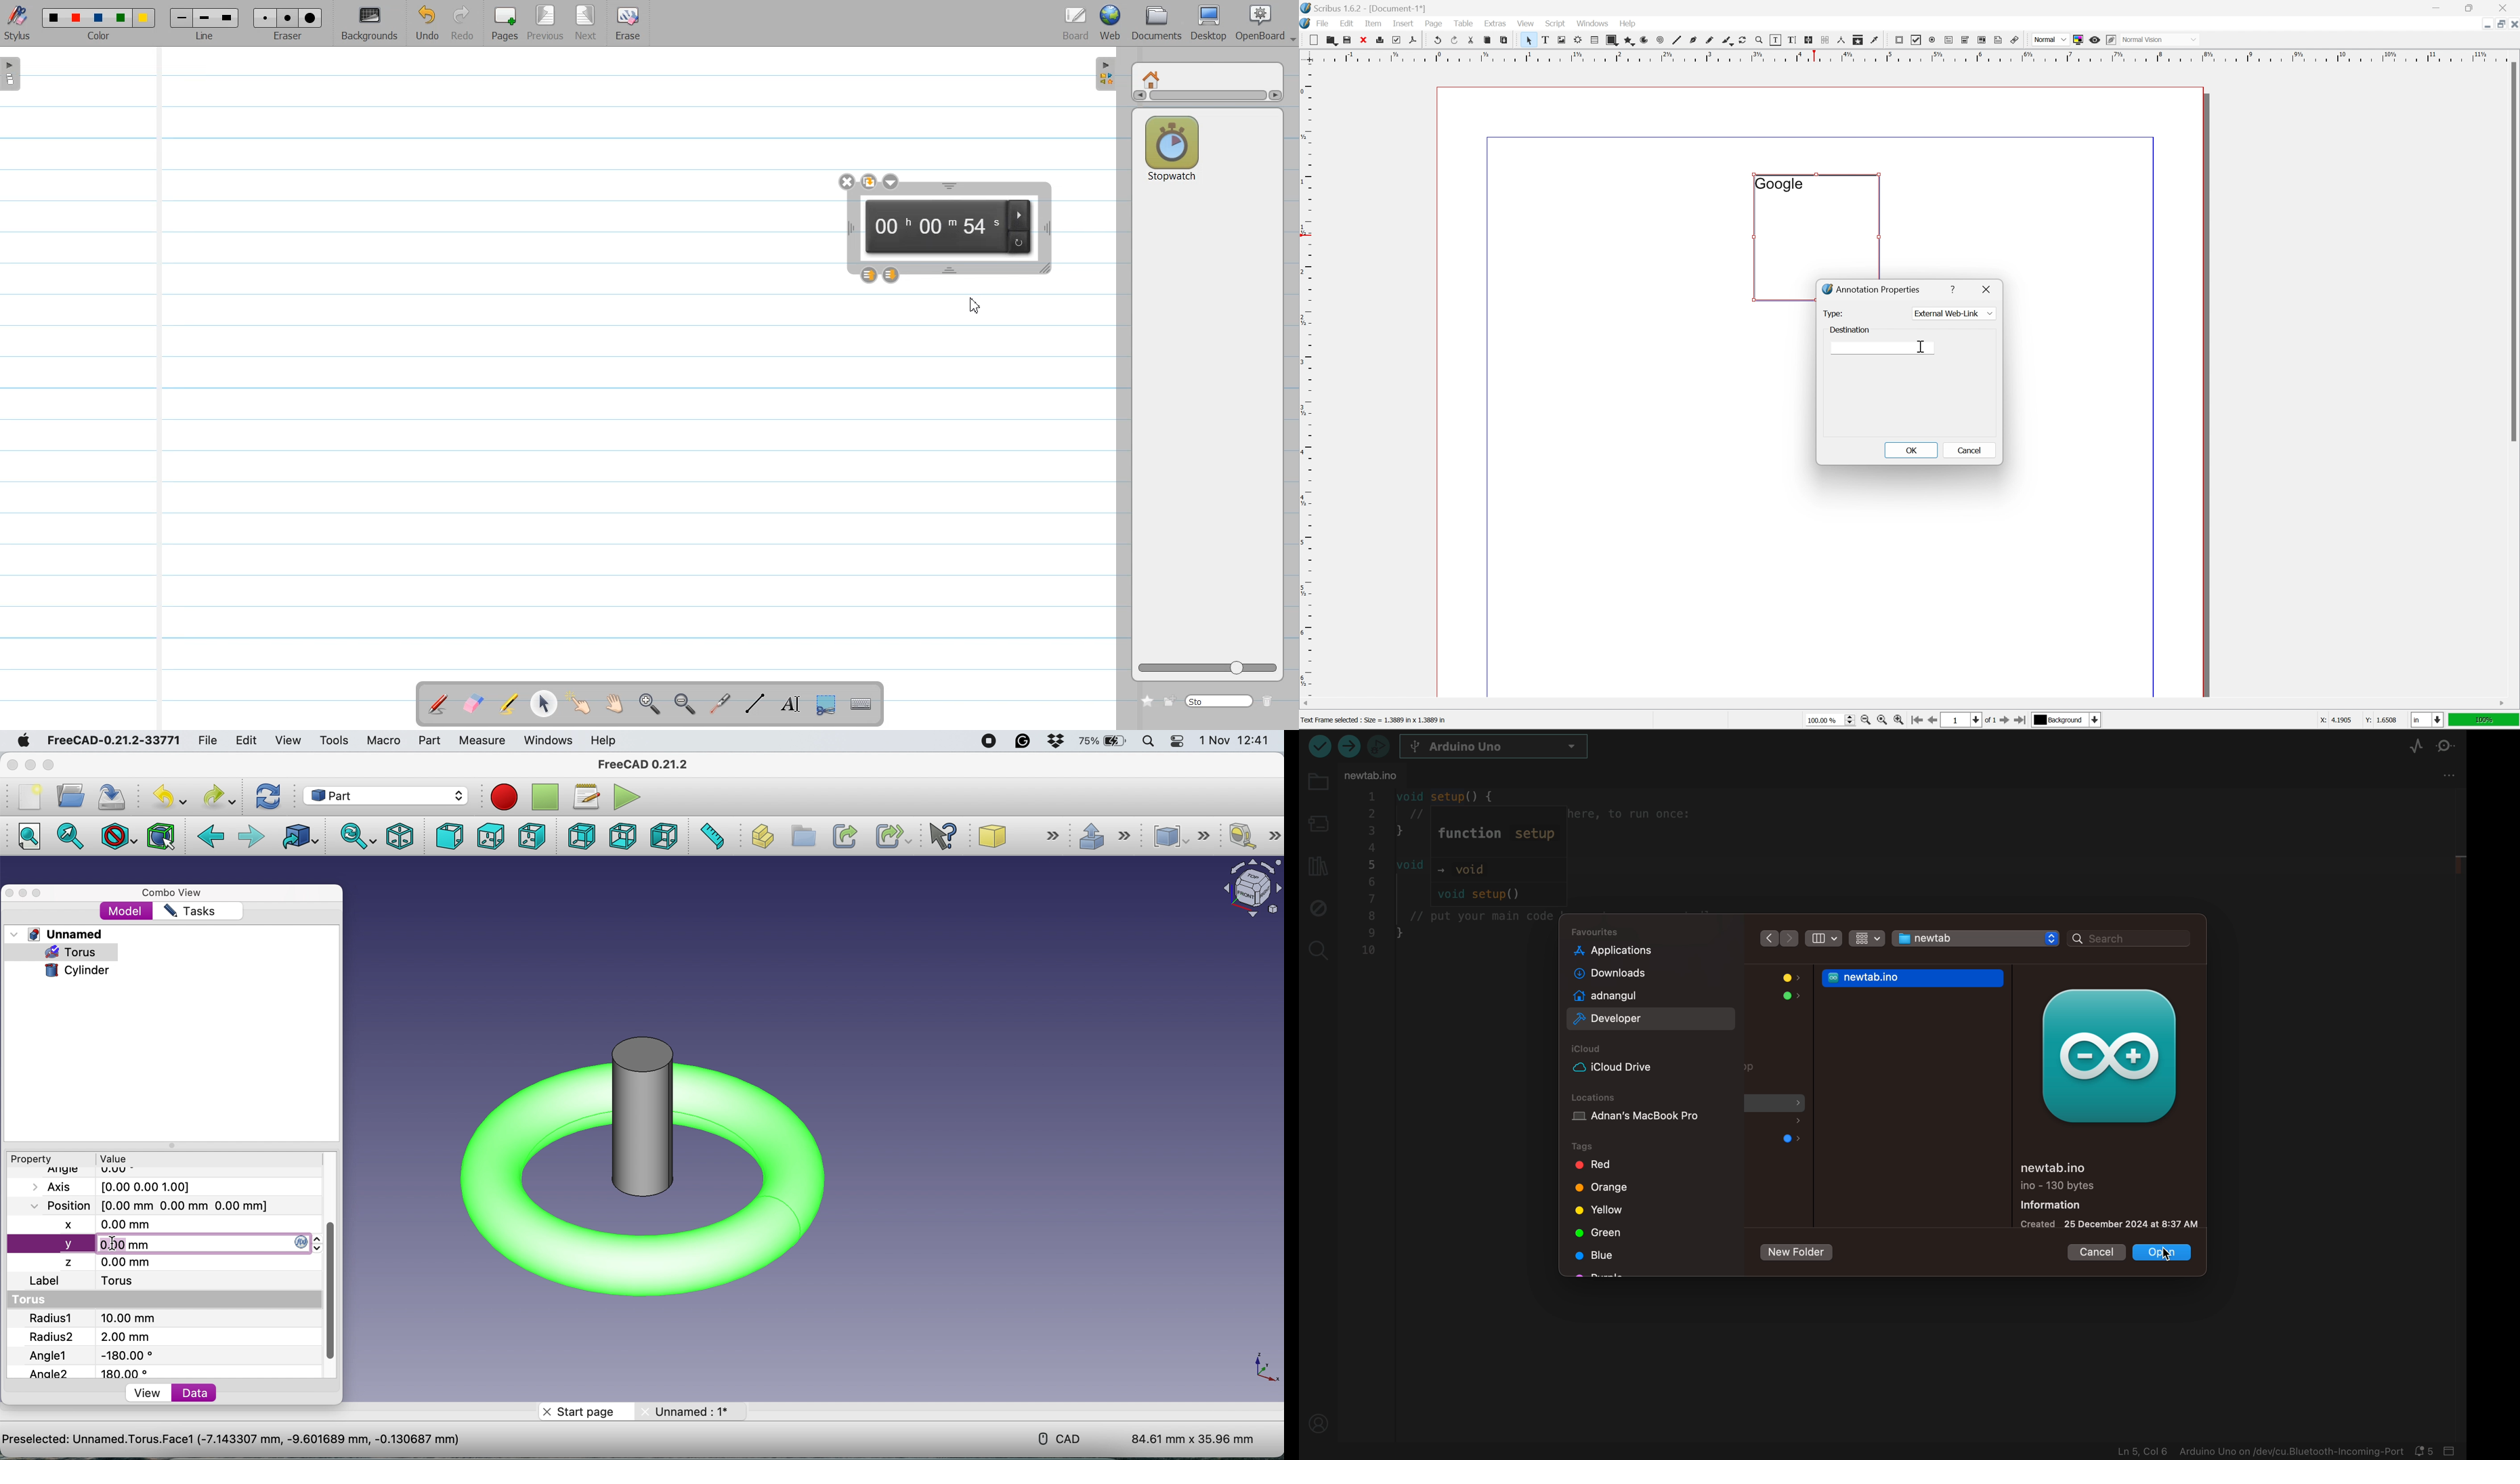  I want to click on left, so click(663, 838).